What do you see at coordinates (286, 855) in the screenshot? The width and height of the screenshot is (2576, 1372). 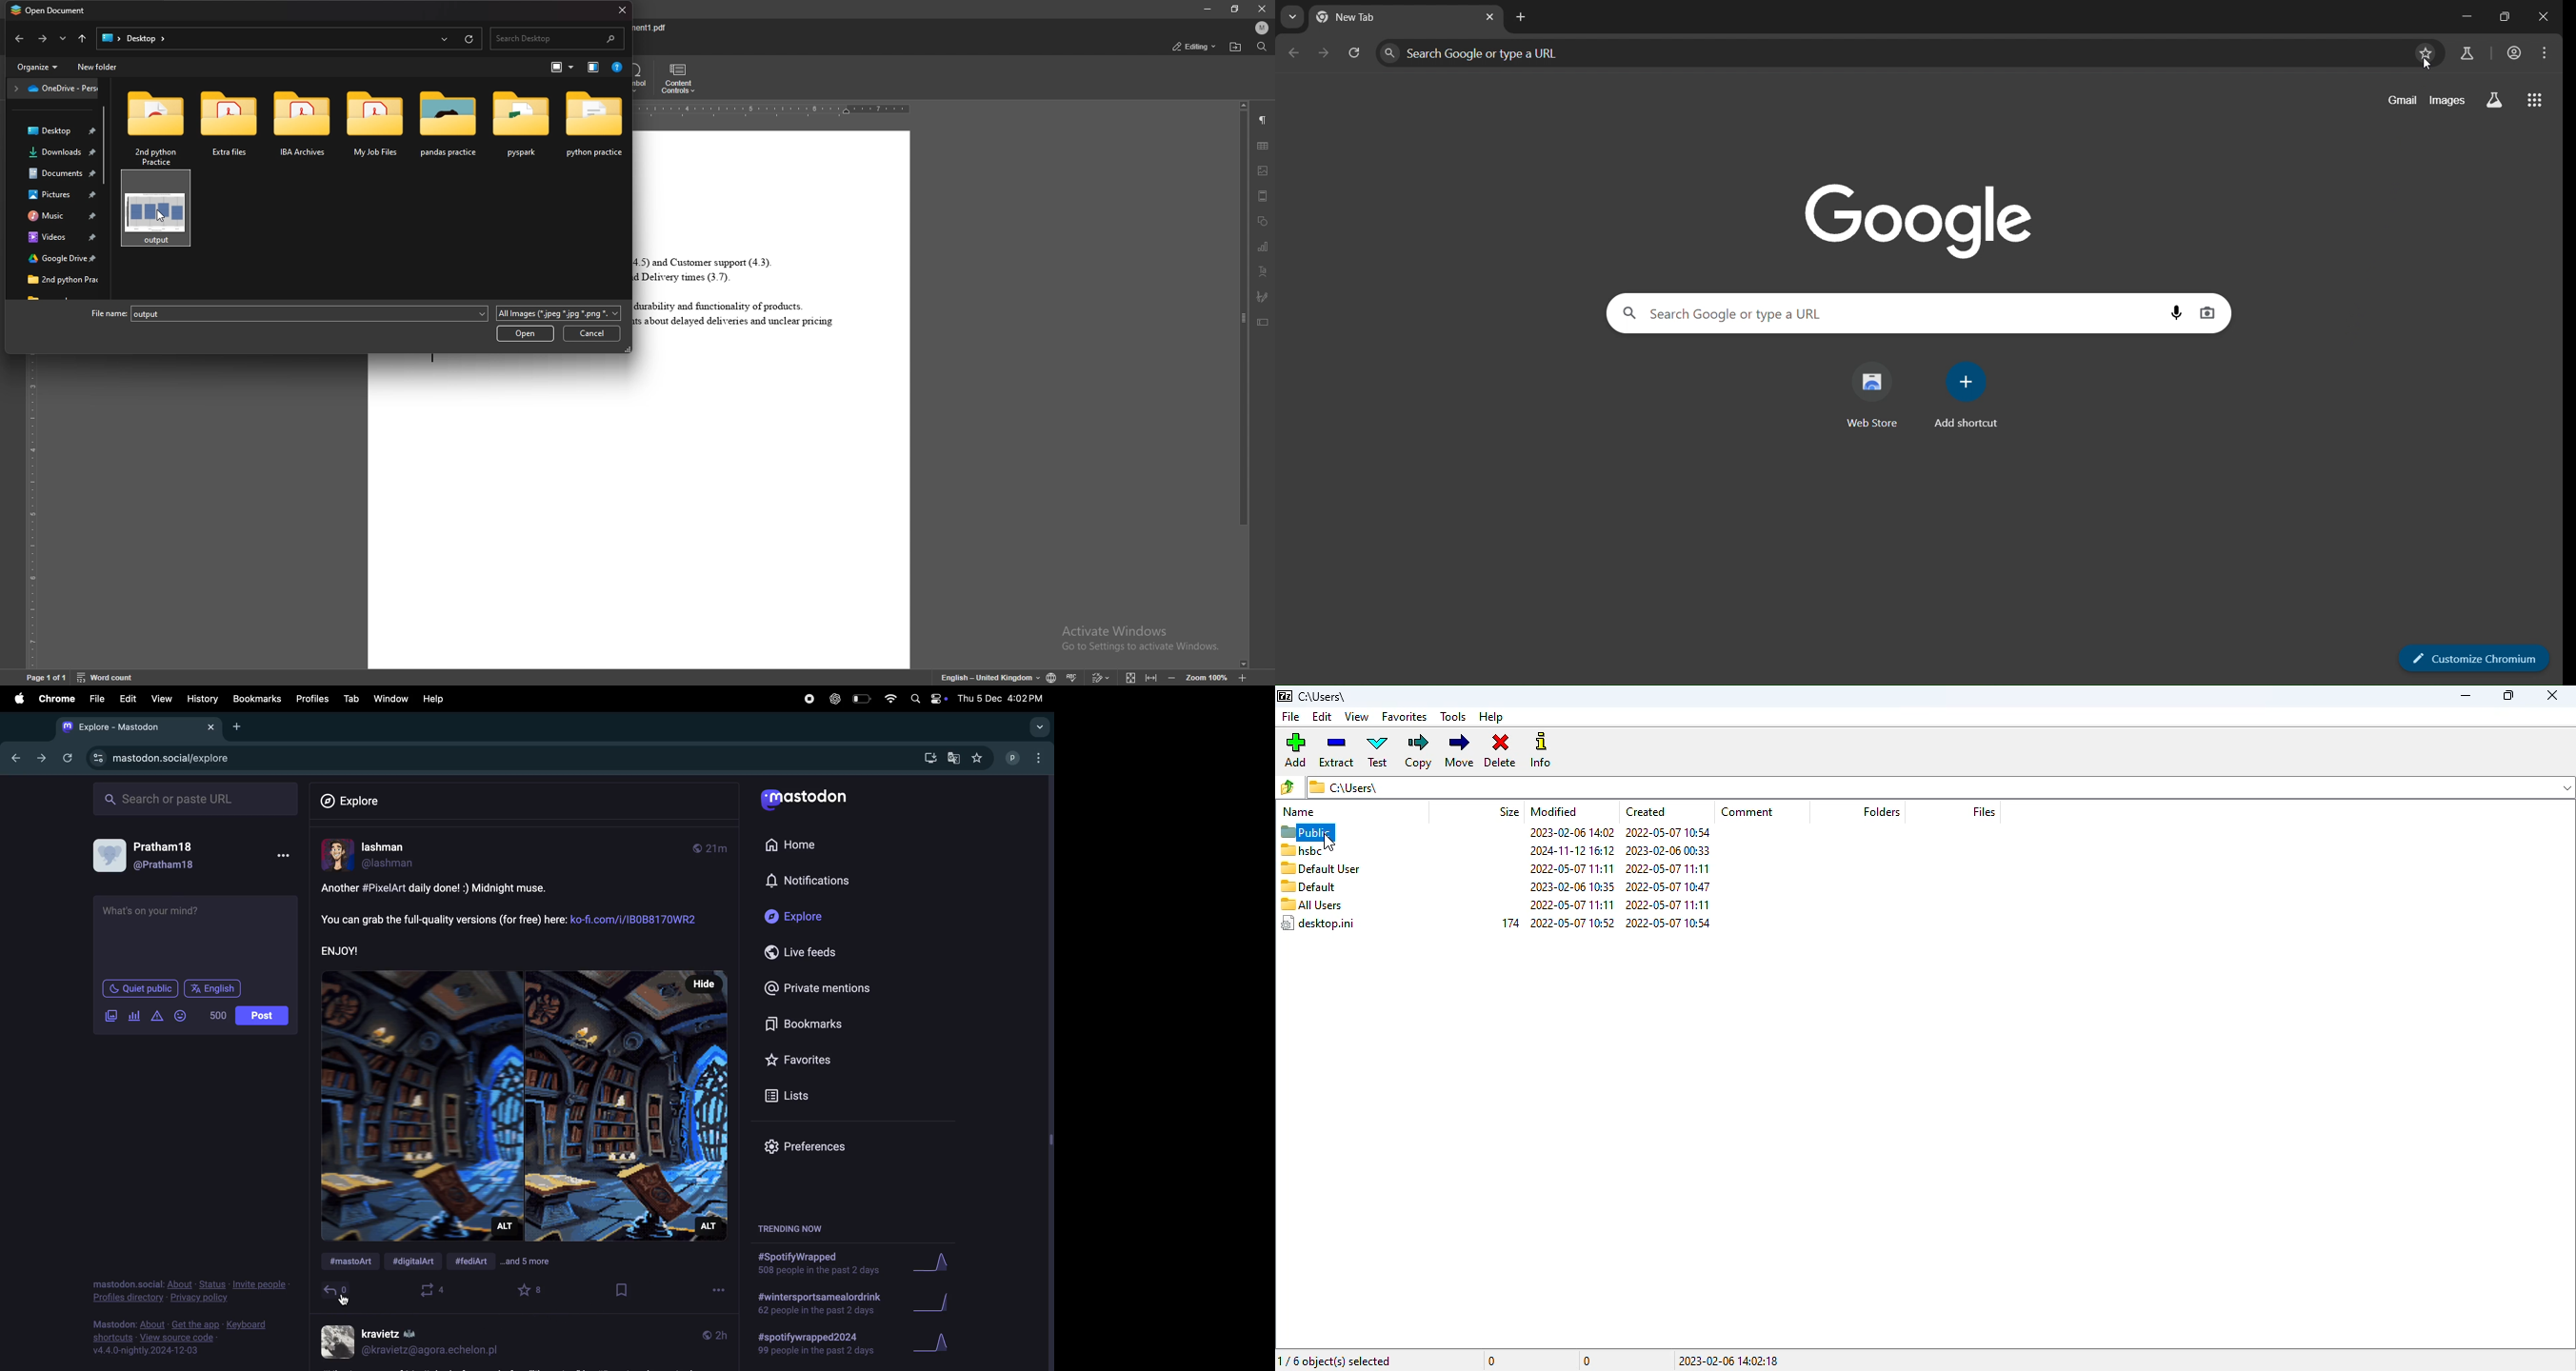 I see `options` at bounding box center [286, 855].